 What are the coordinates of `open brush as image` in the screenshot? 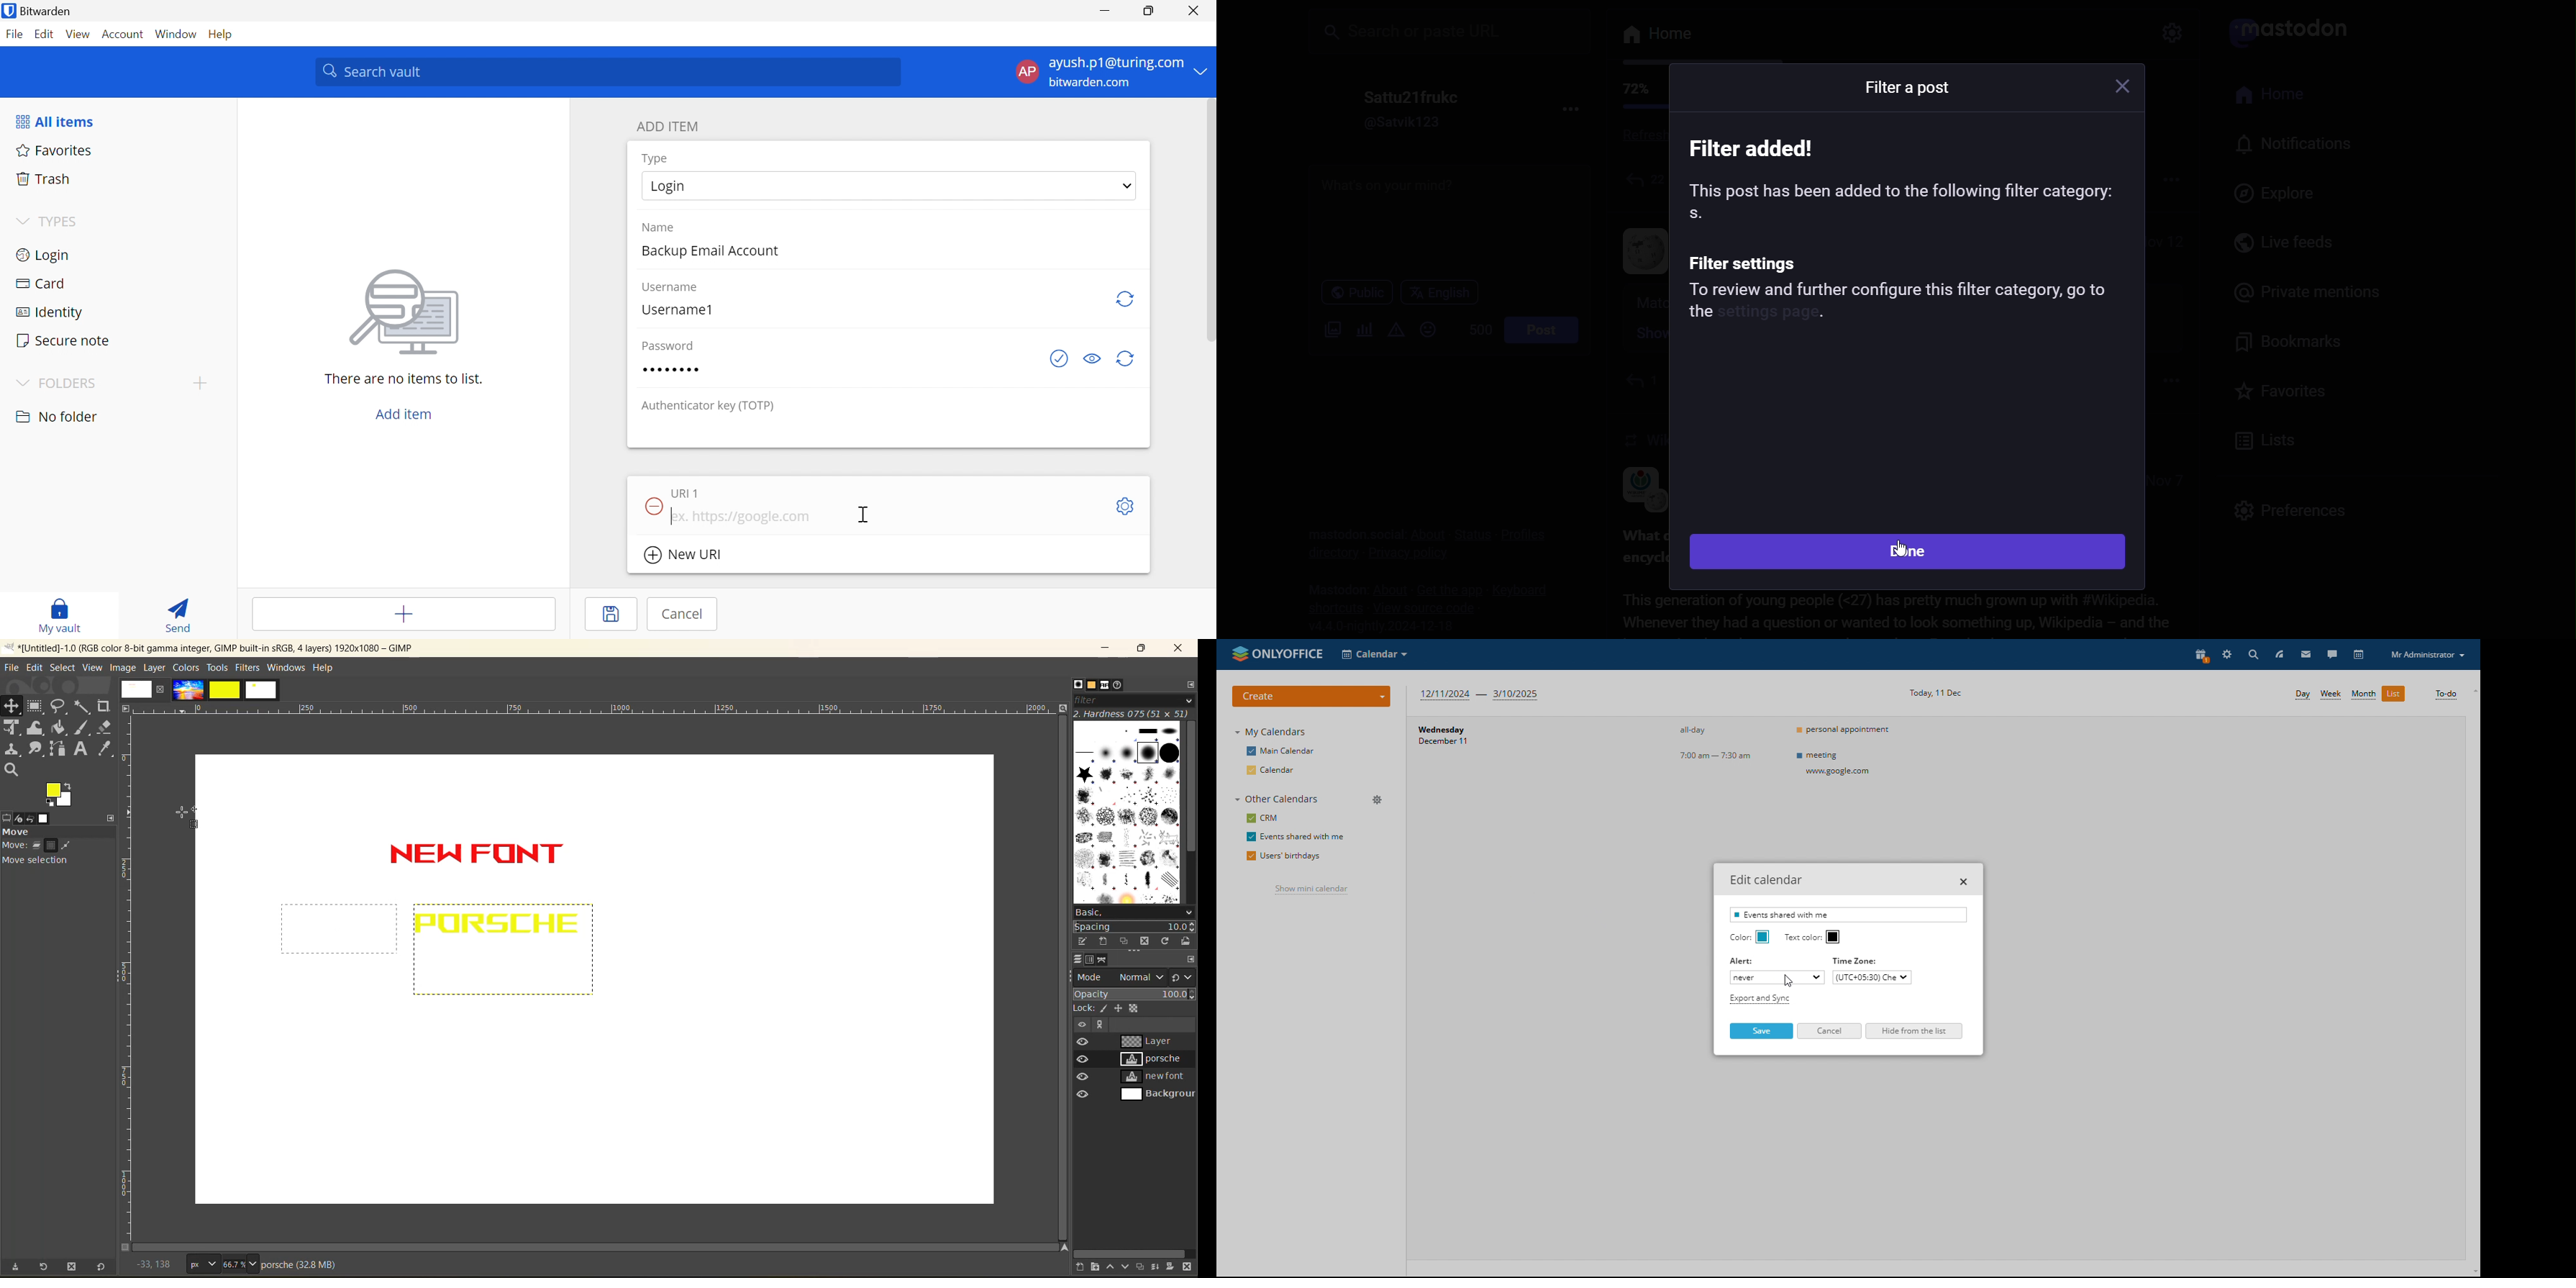 It's located at (1186, 942).